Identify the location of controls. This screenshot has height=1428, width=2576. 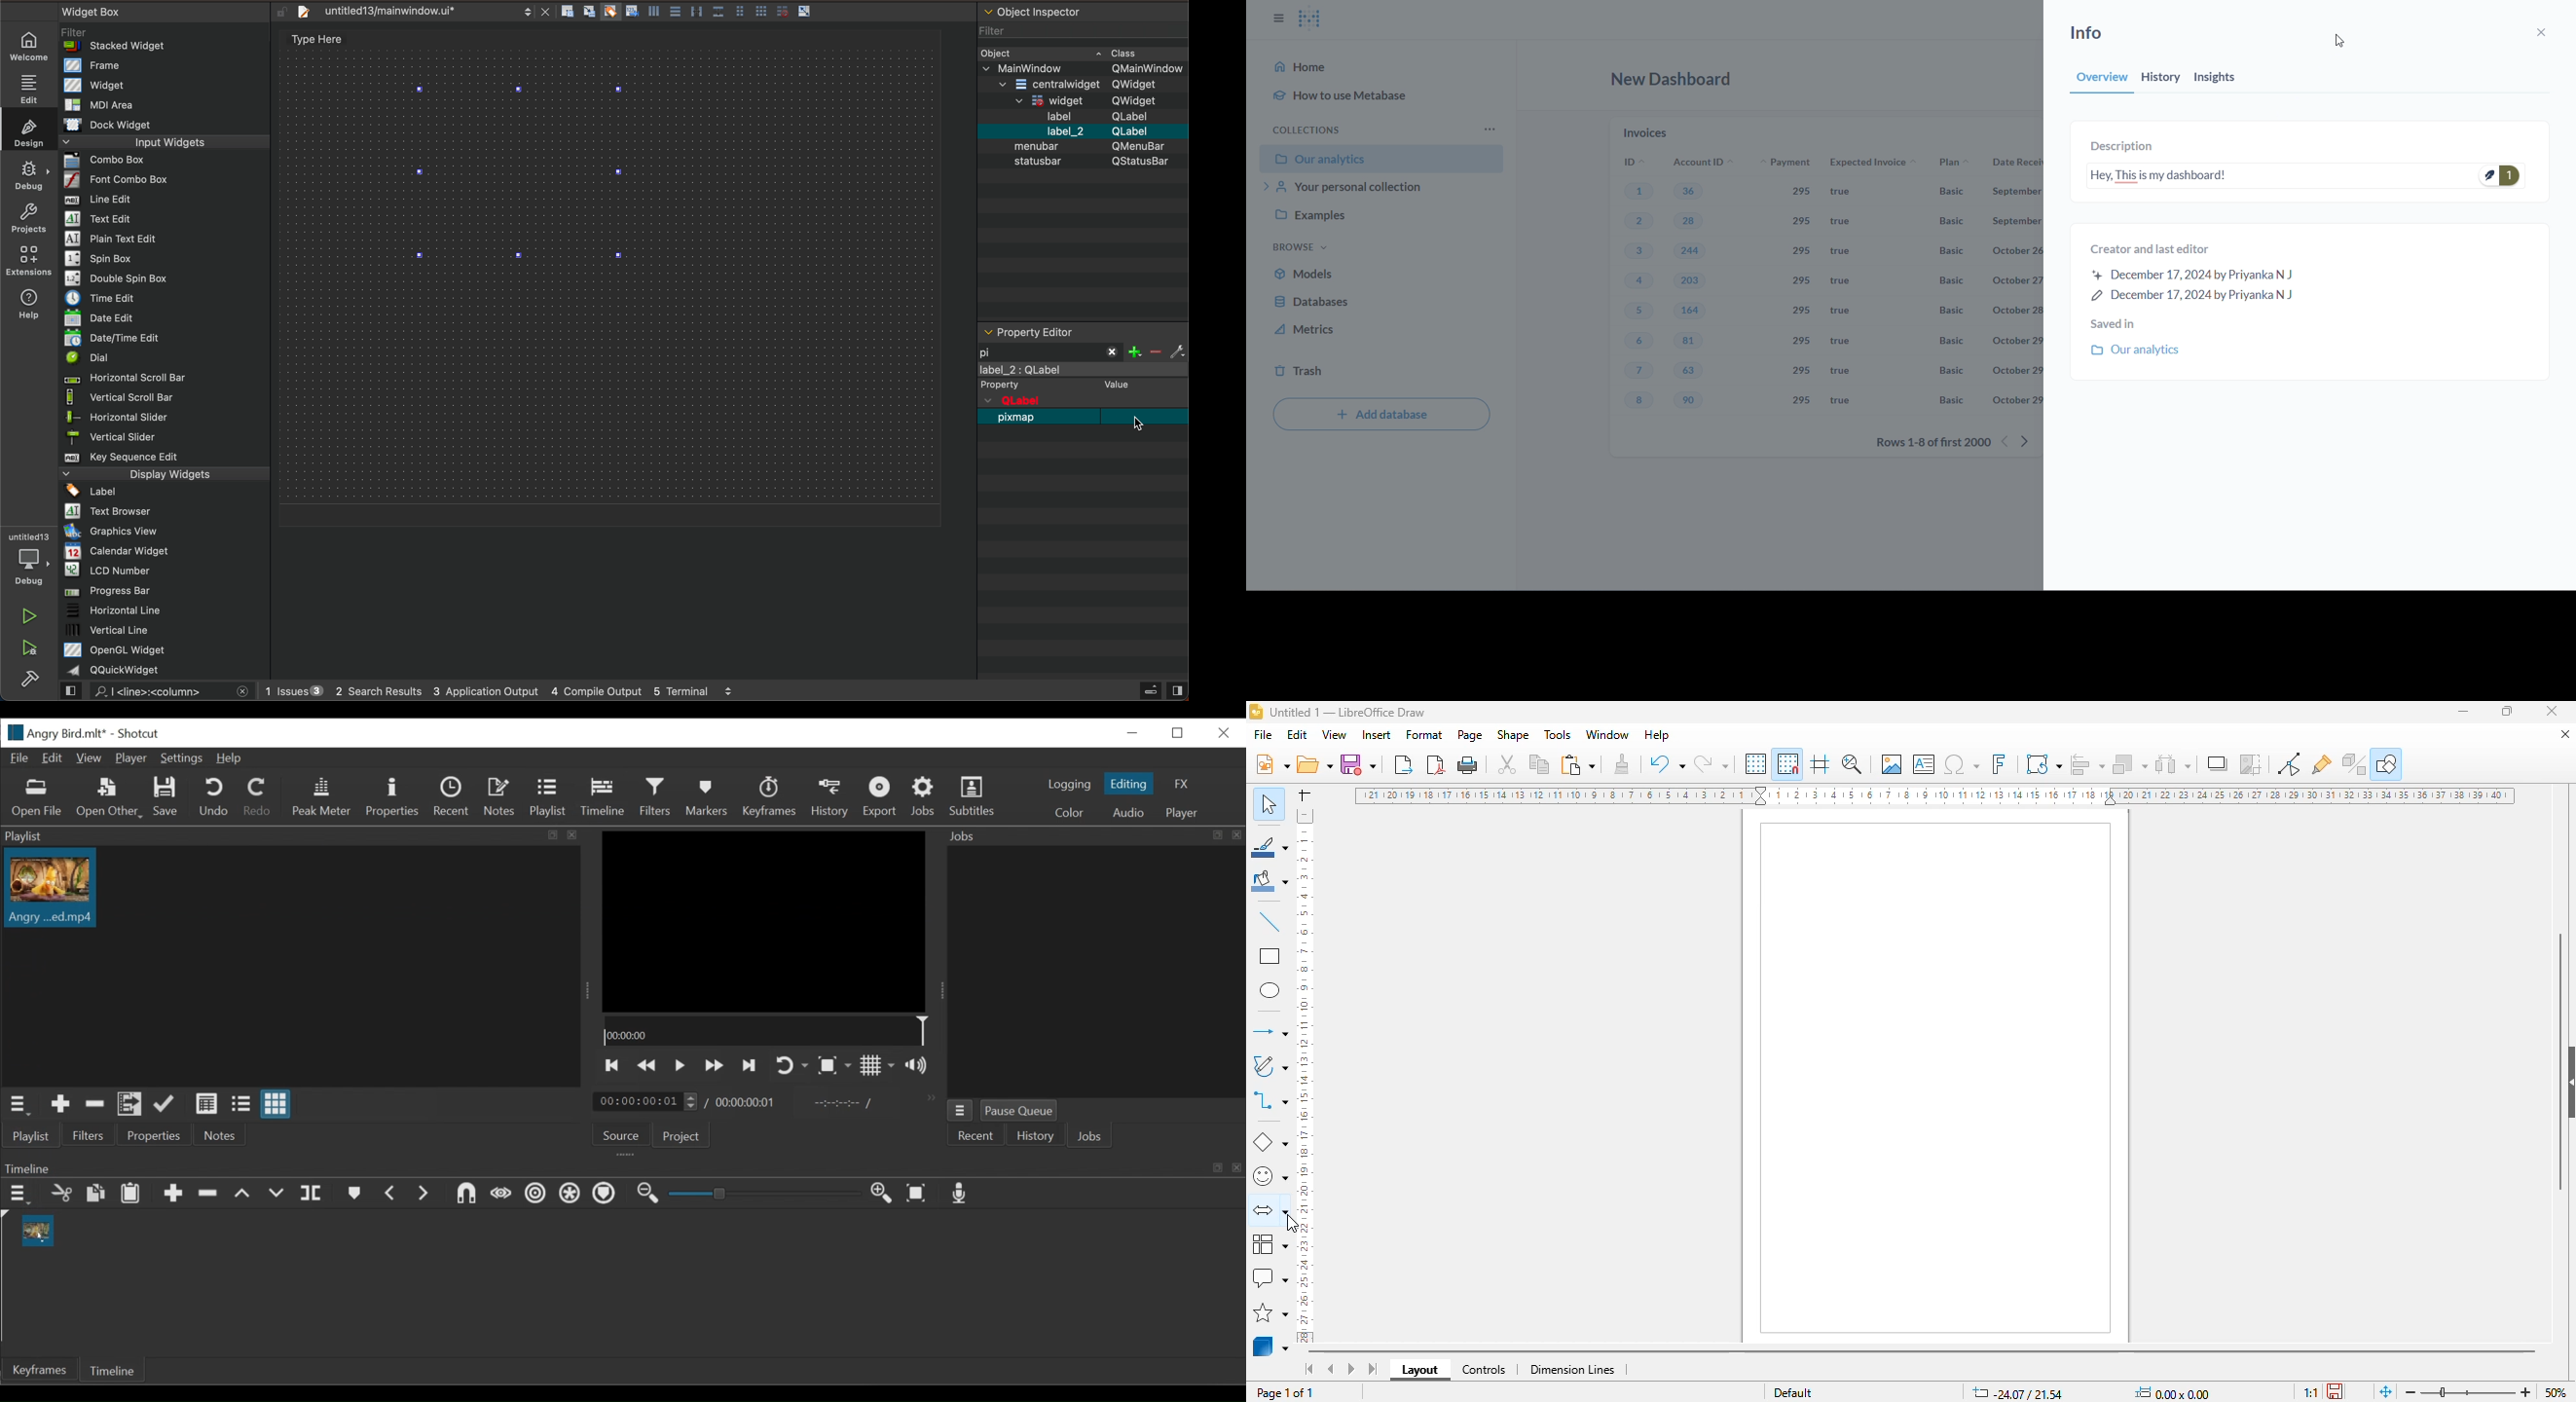
(1484, 1370).